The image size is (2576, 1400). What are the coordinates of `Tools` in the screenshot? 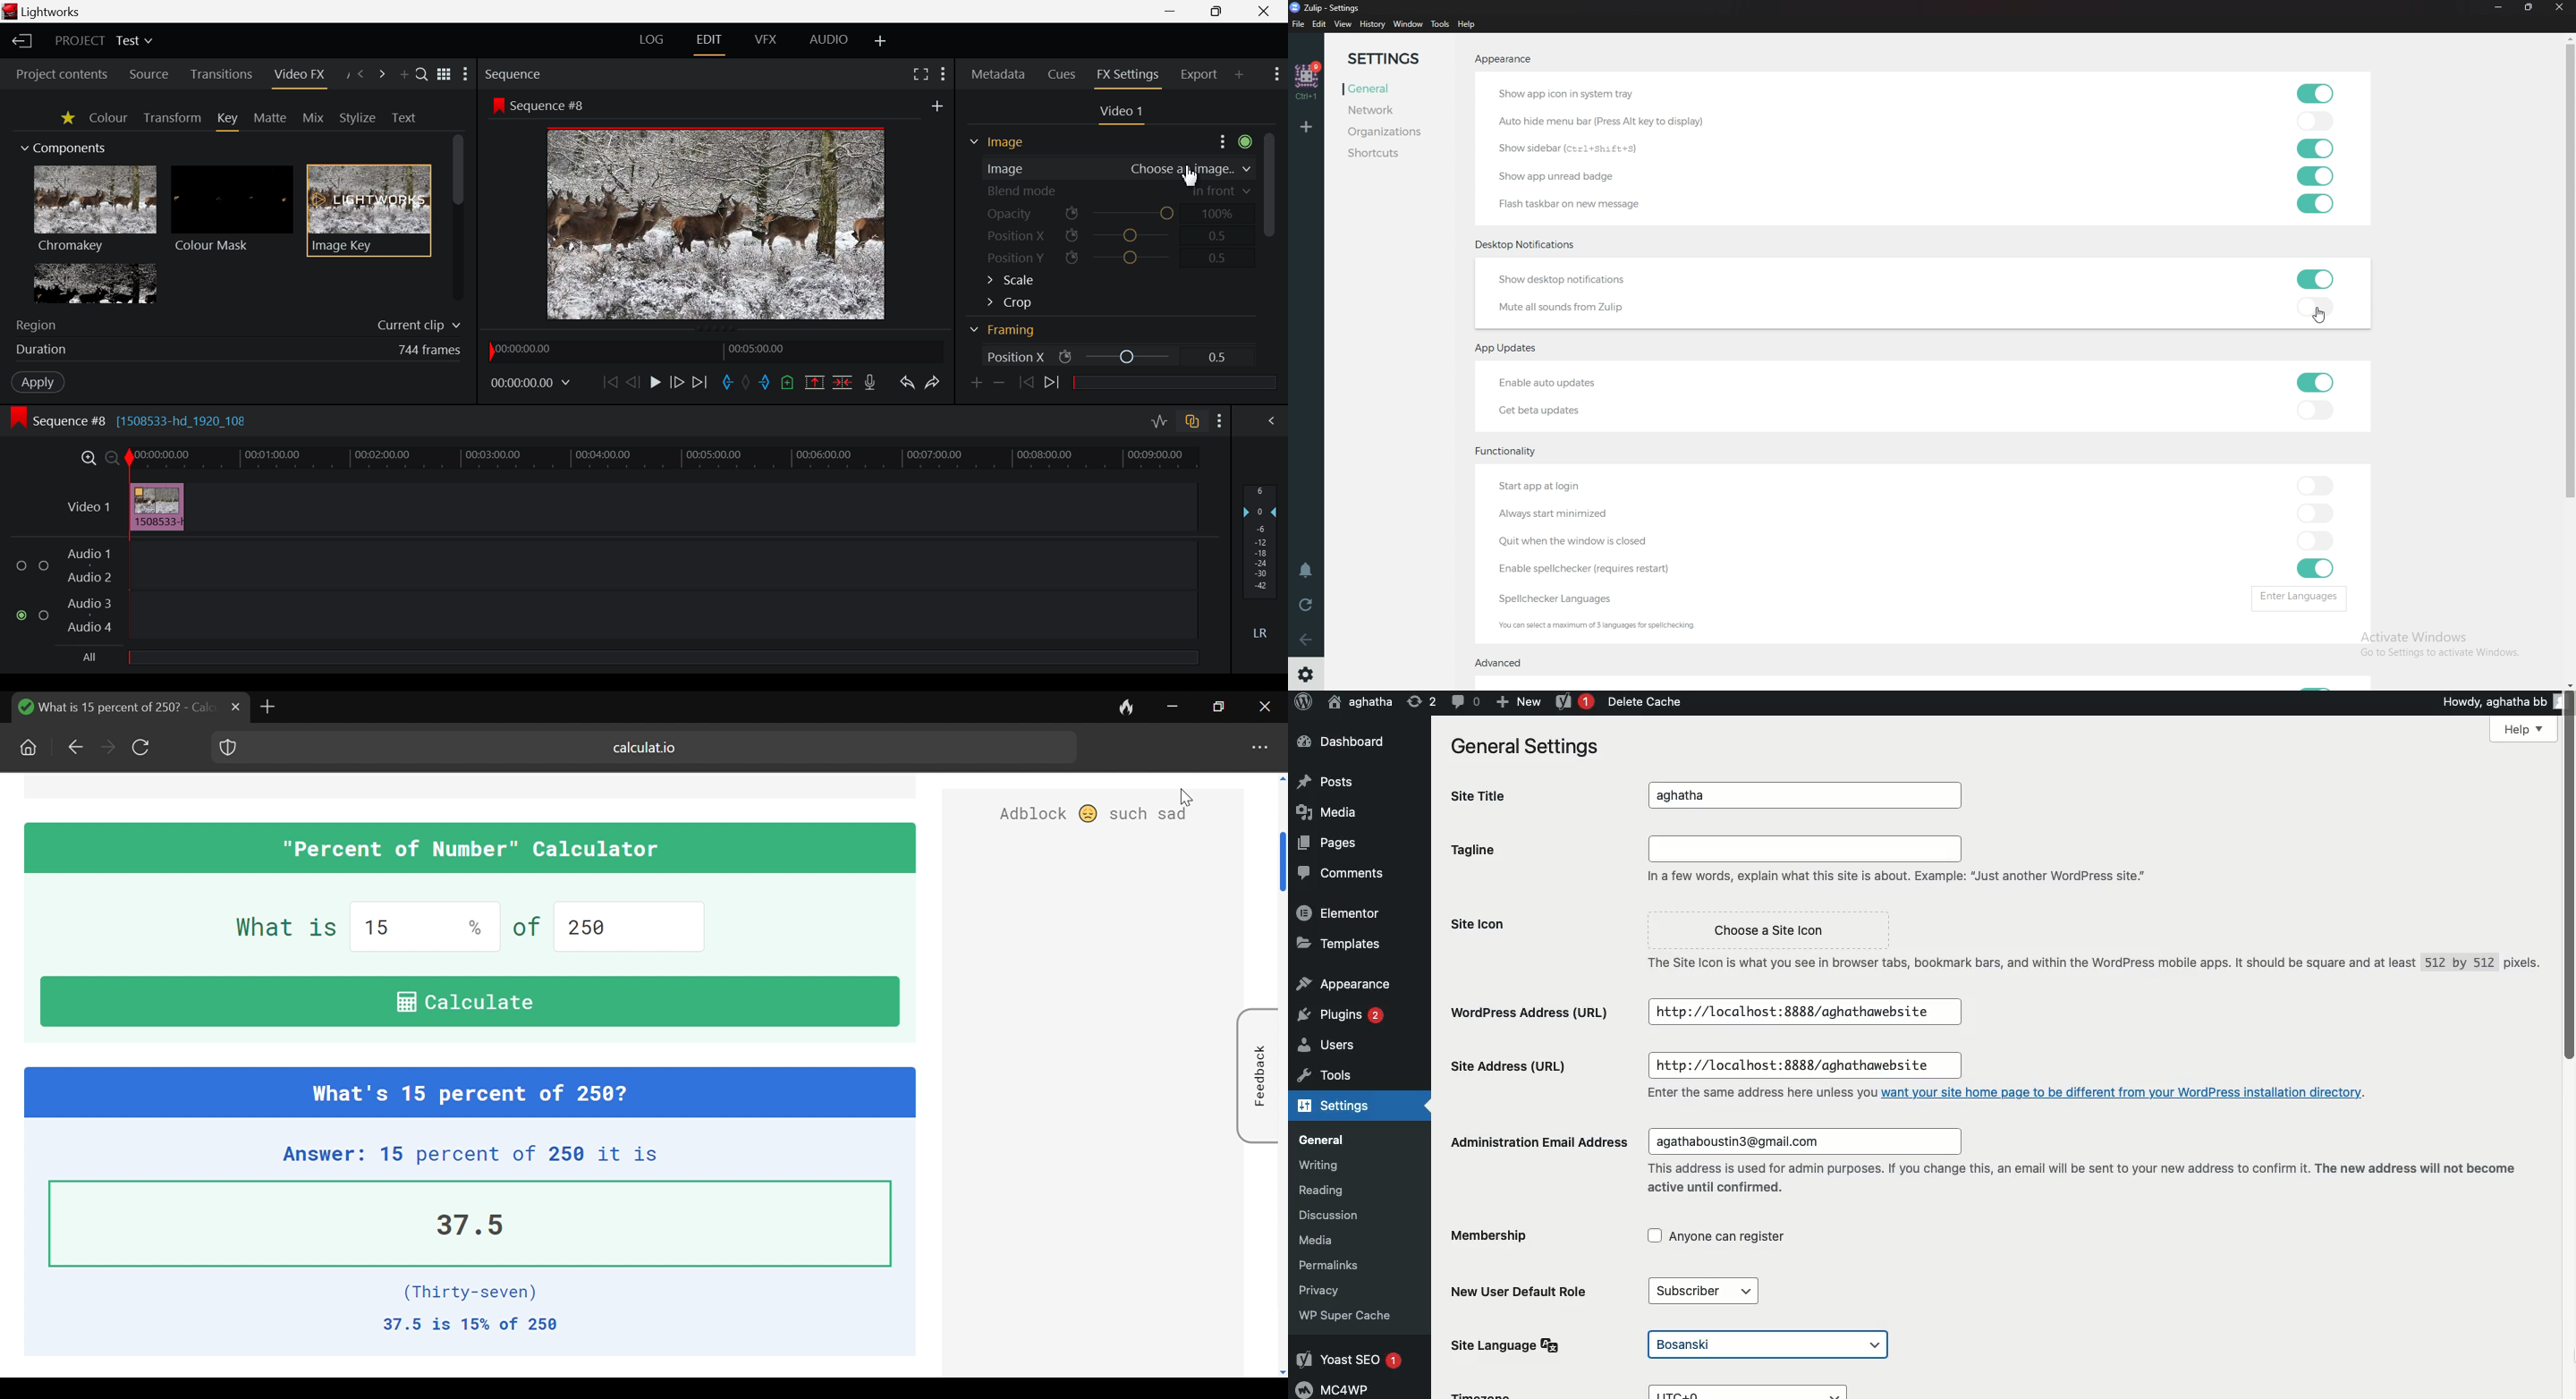 It's located at (1440, 24).